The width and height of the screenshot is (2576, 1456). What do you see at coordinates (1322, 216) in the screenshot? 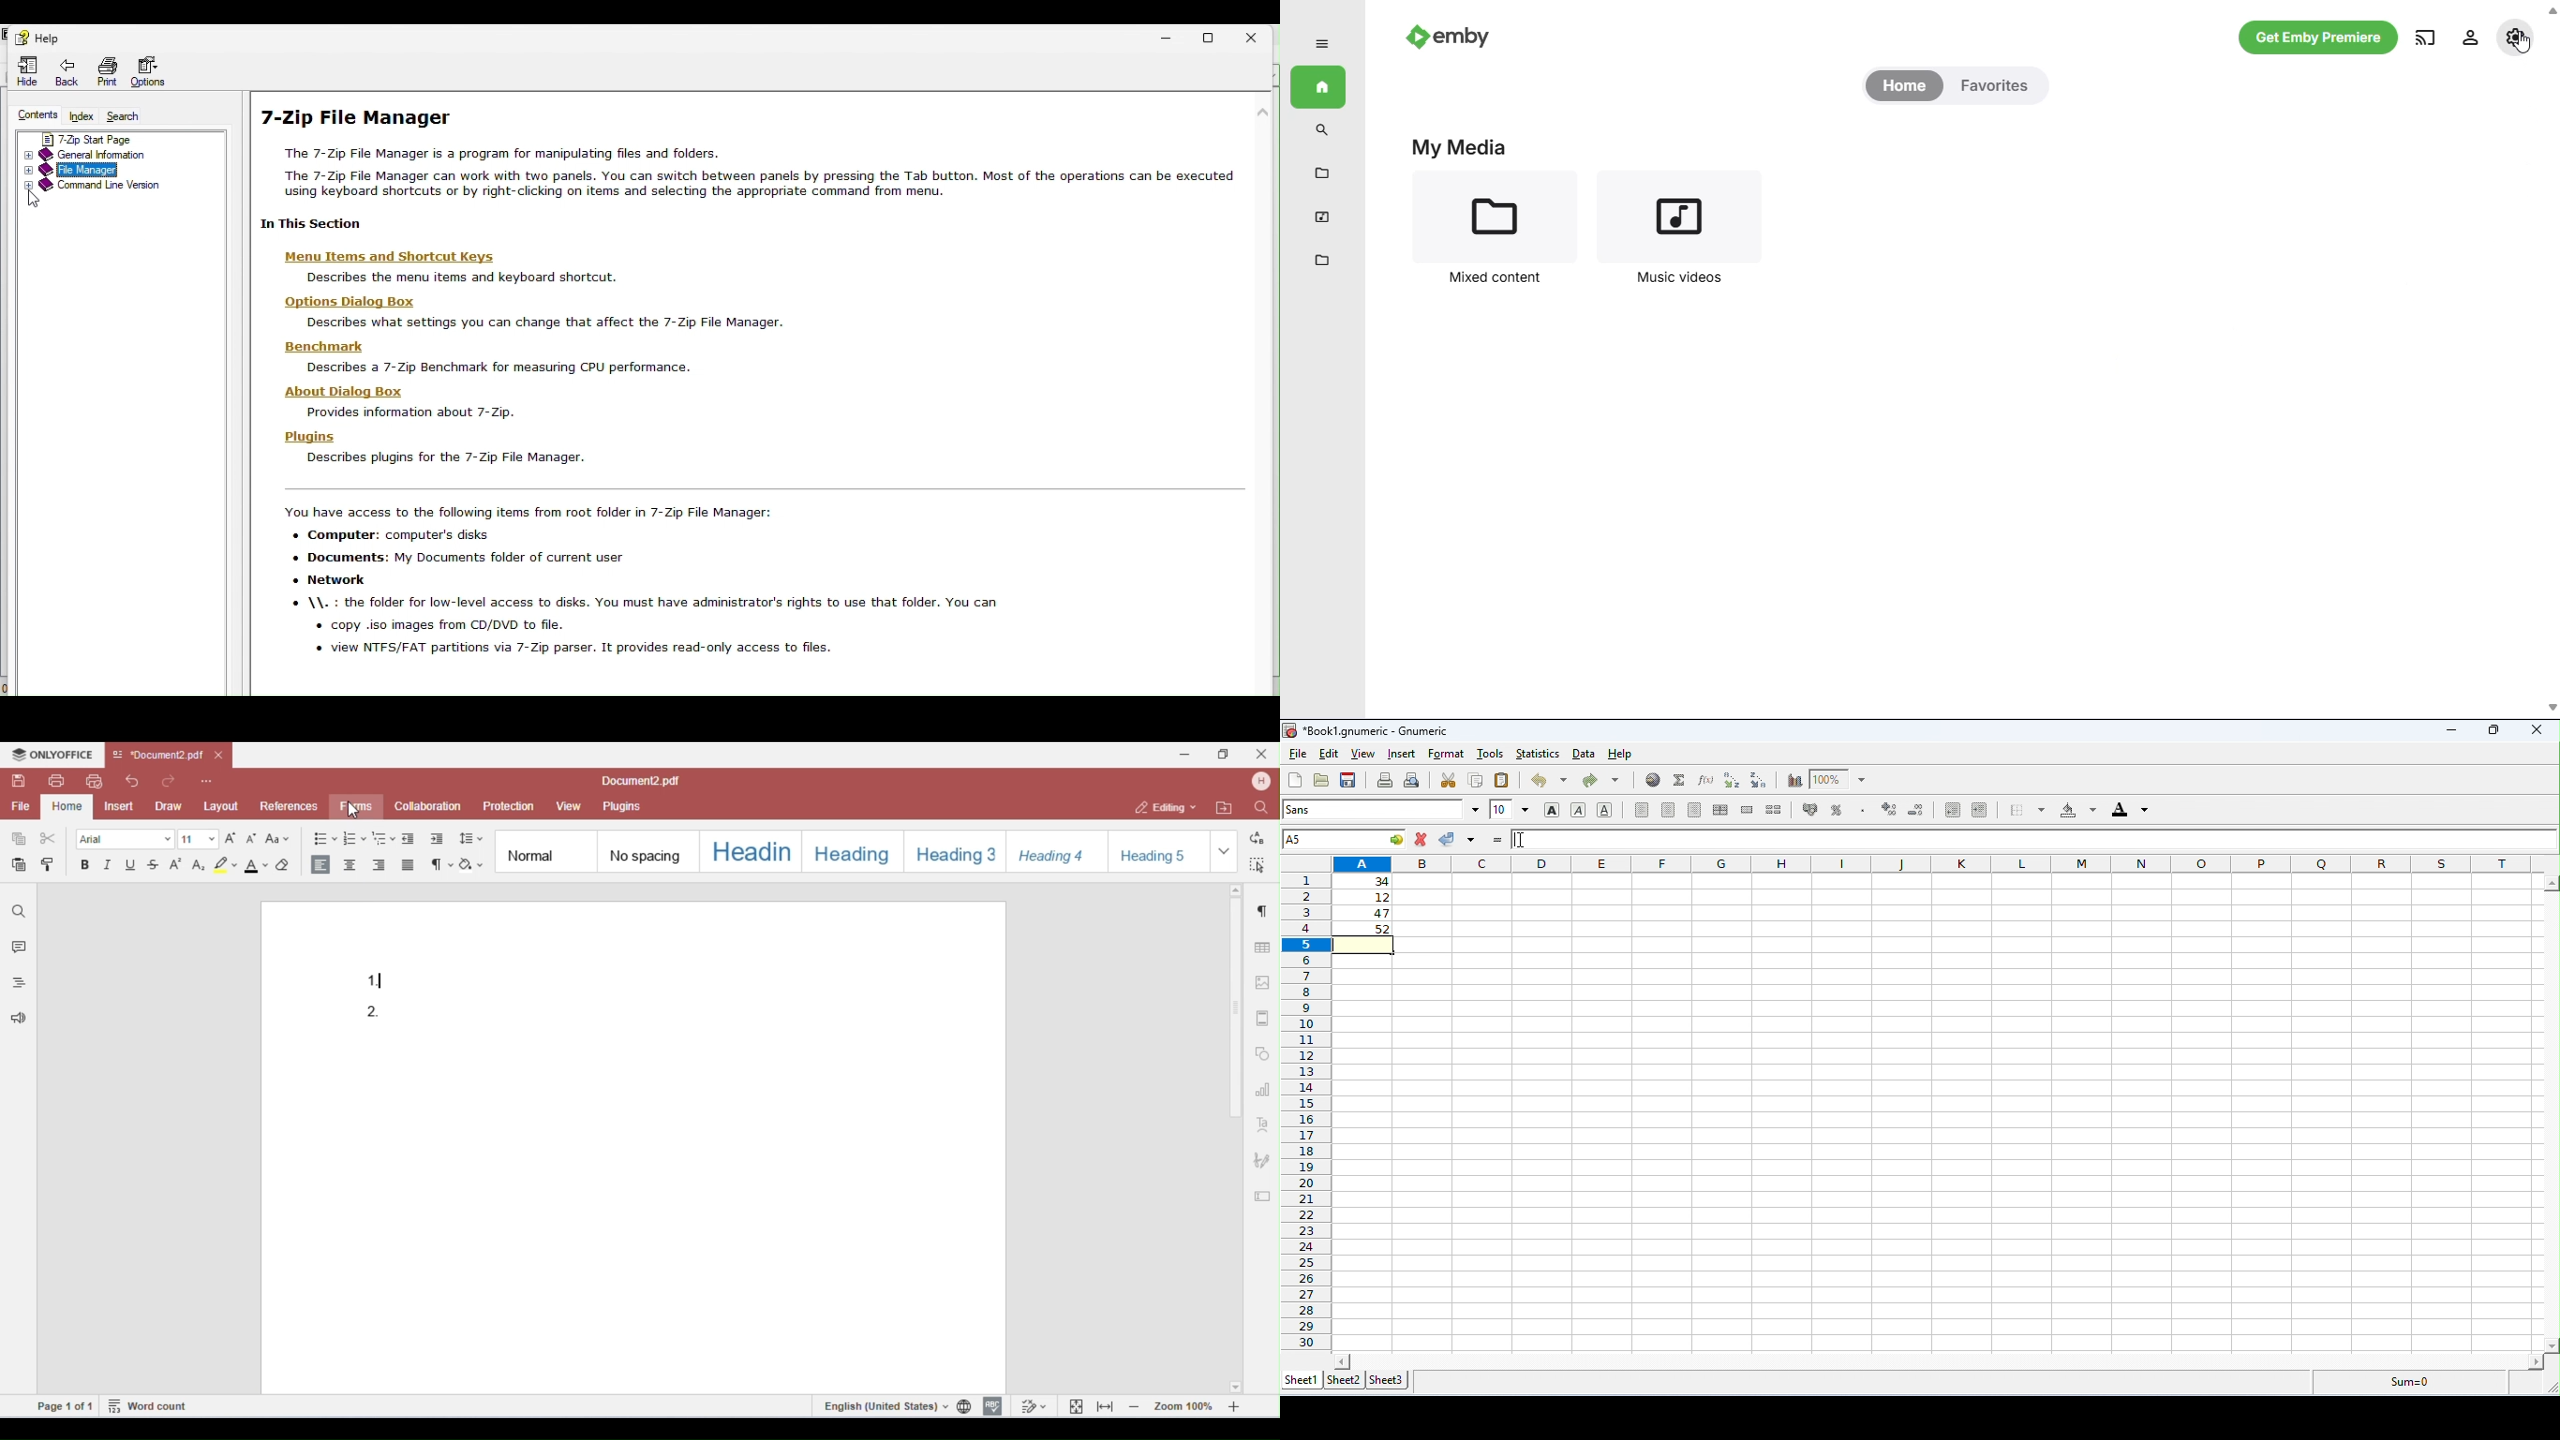
I see `music videos` at bounding box center [1322, 216].